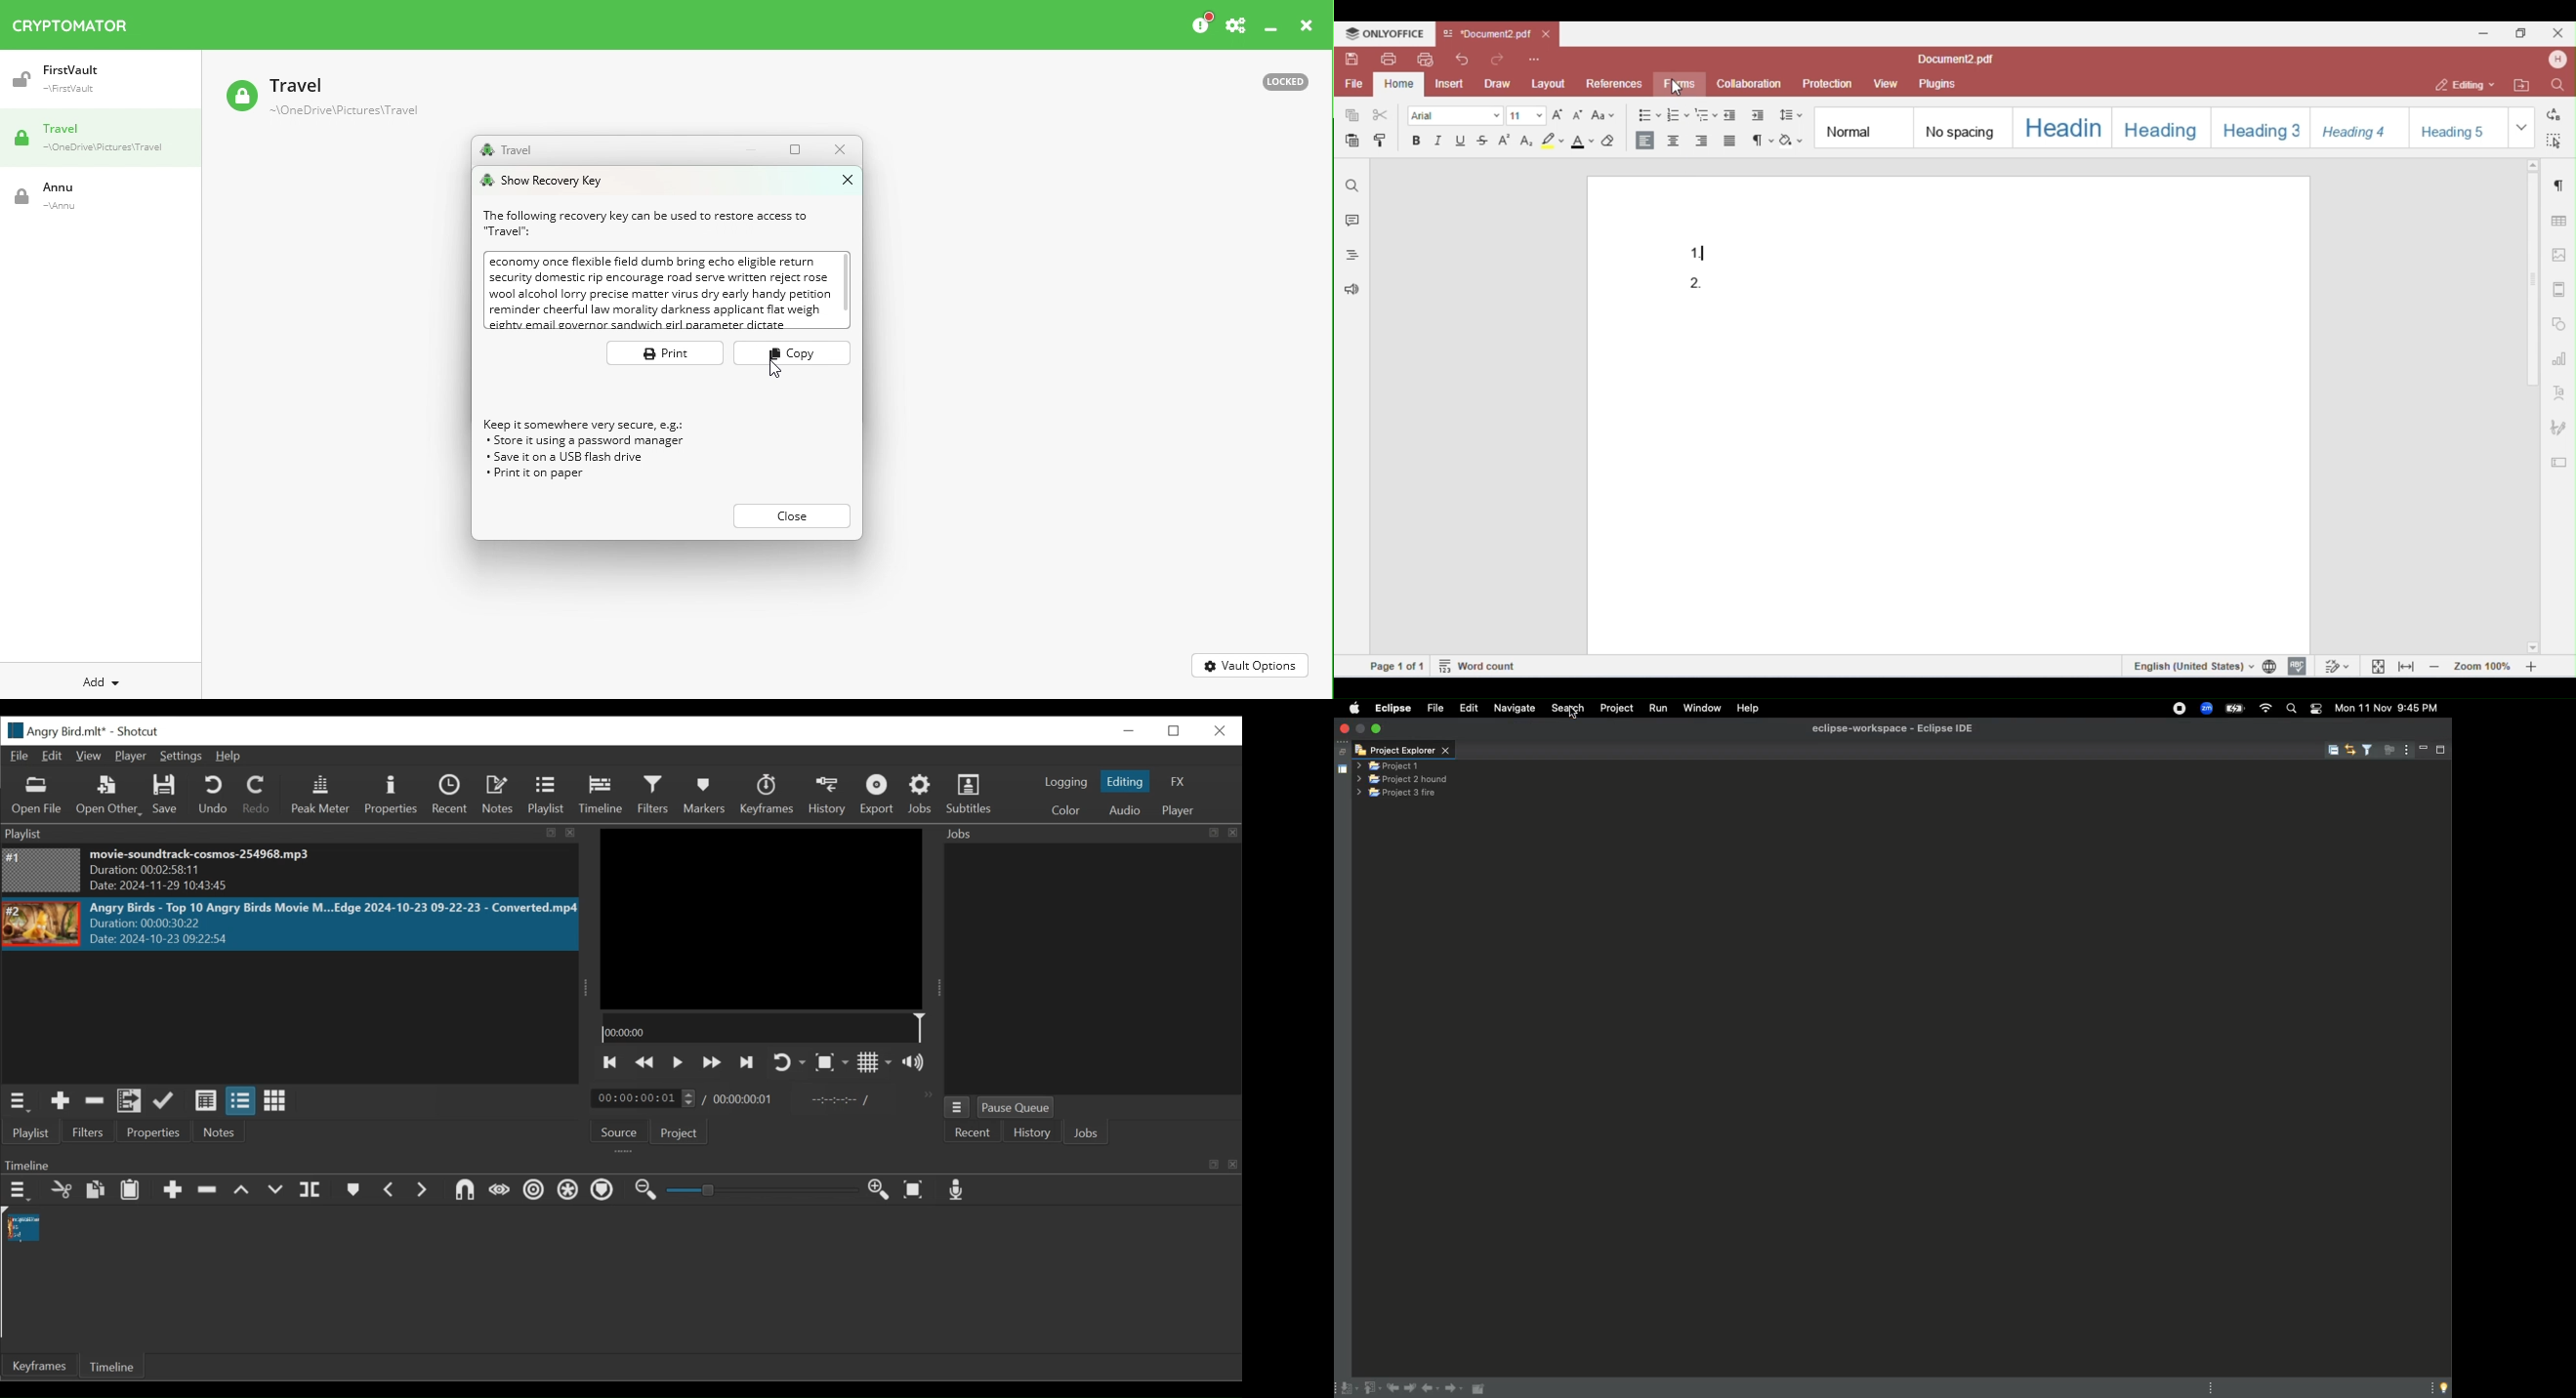  What do you see at coordinates (1067, 782) in the screenshot?
I see `logging` at bounding box center [1067, 782].